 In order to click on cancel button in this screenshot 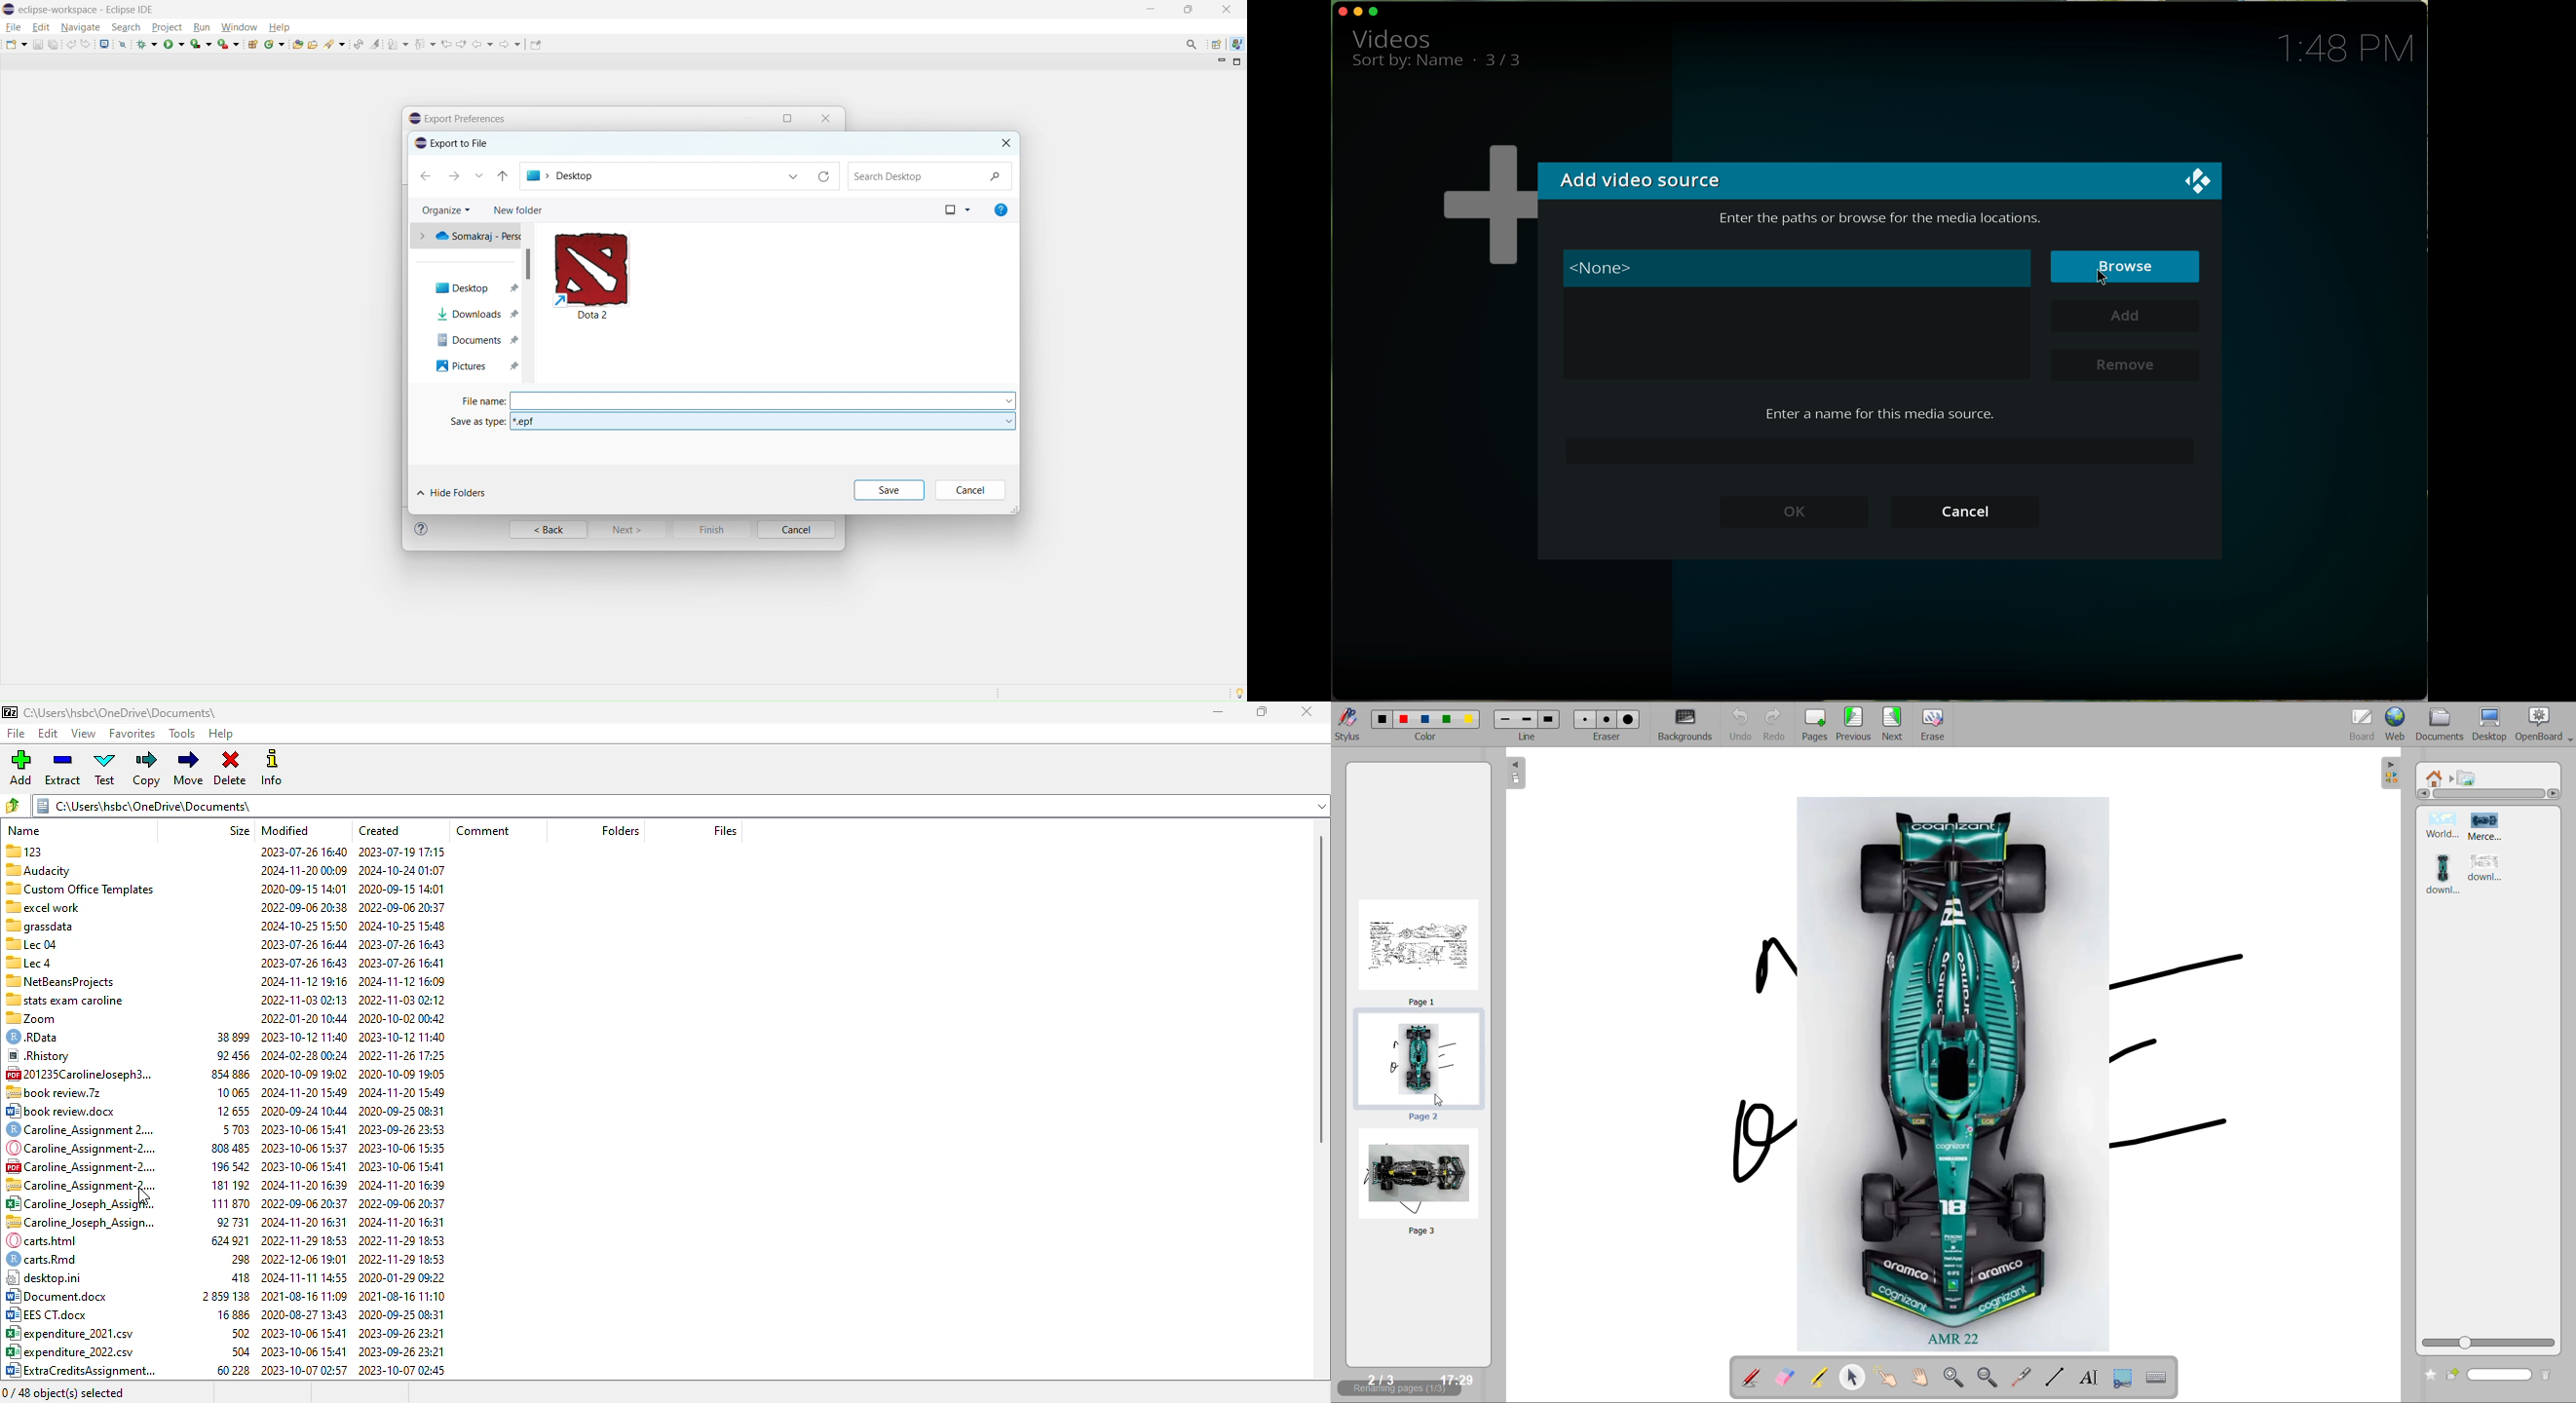, I will do `click(1967, 512)`.